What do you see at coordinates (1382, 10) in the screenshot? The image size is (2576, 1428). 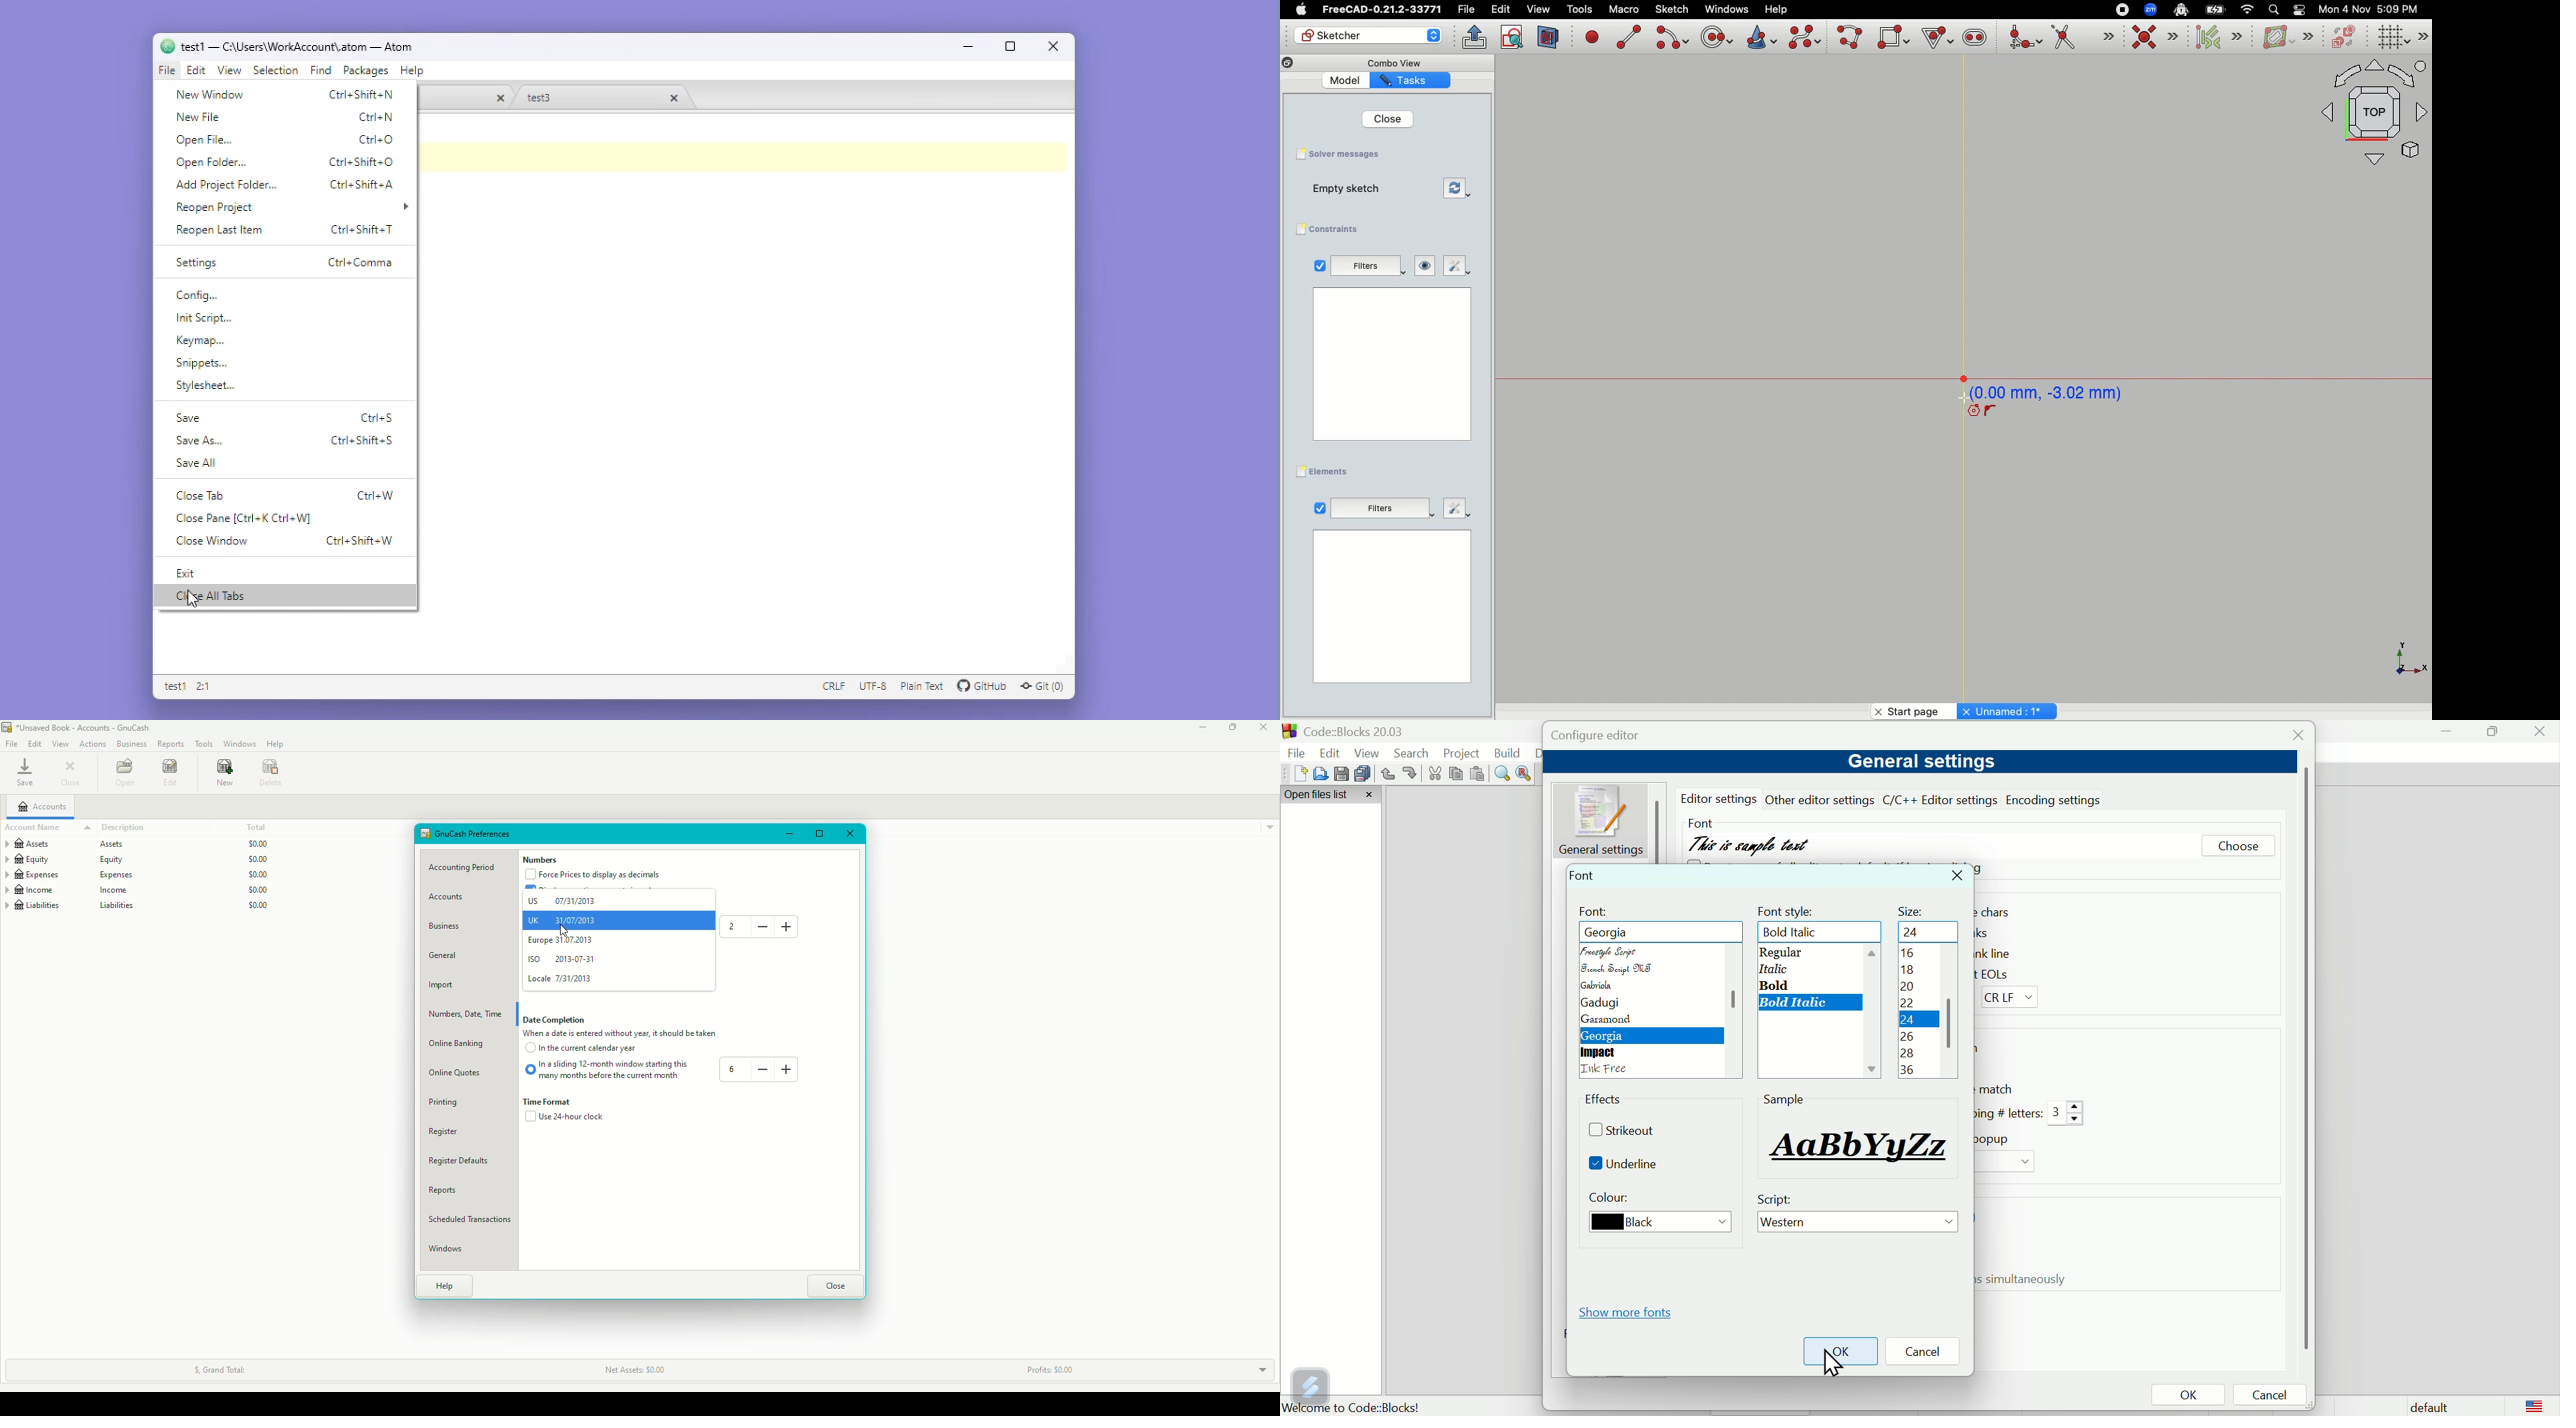 I see `FreeCAD-0.21.2-33771` at bounding box center [1382, 10].